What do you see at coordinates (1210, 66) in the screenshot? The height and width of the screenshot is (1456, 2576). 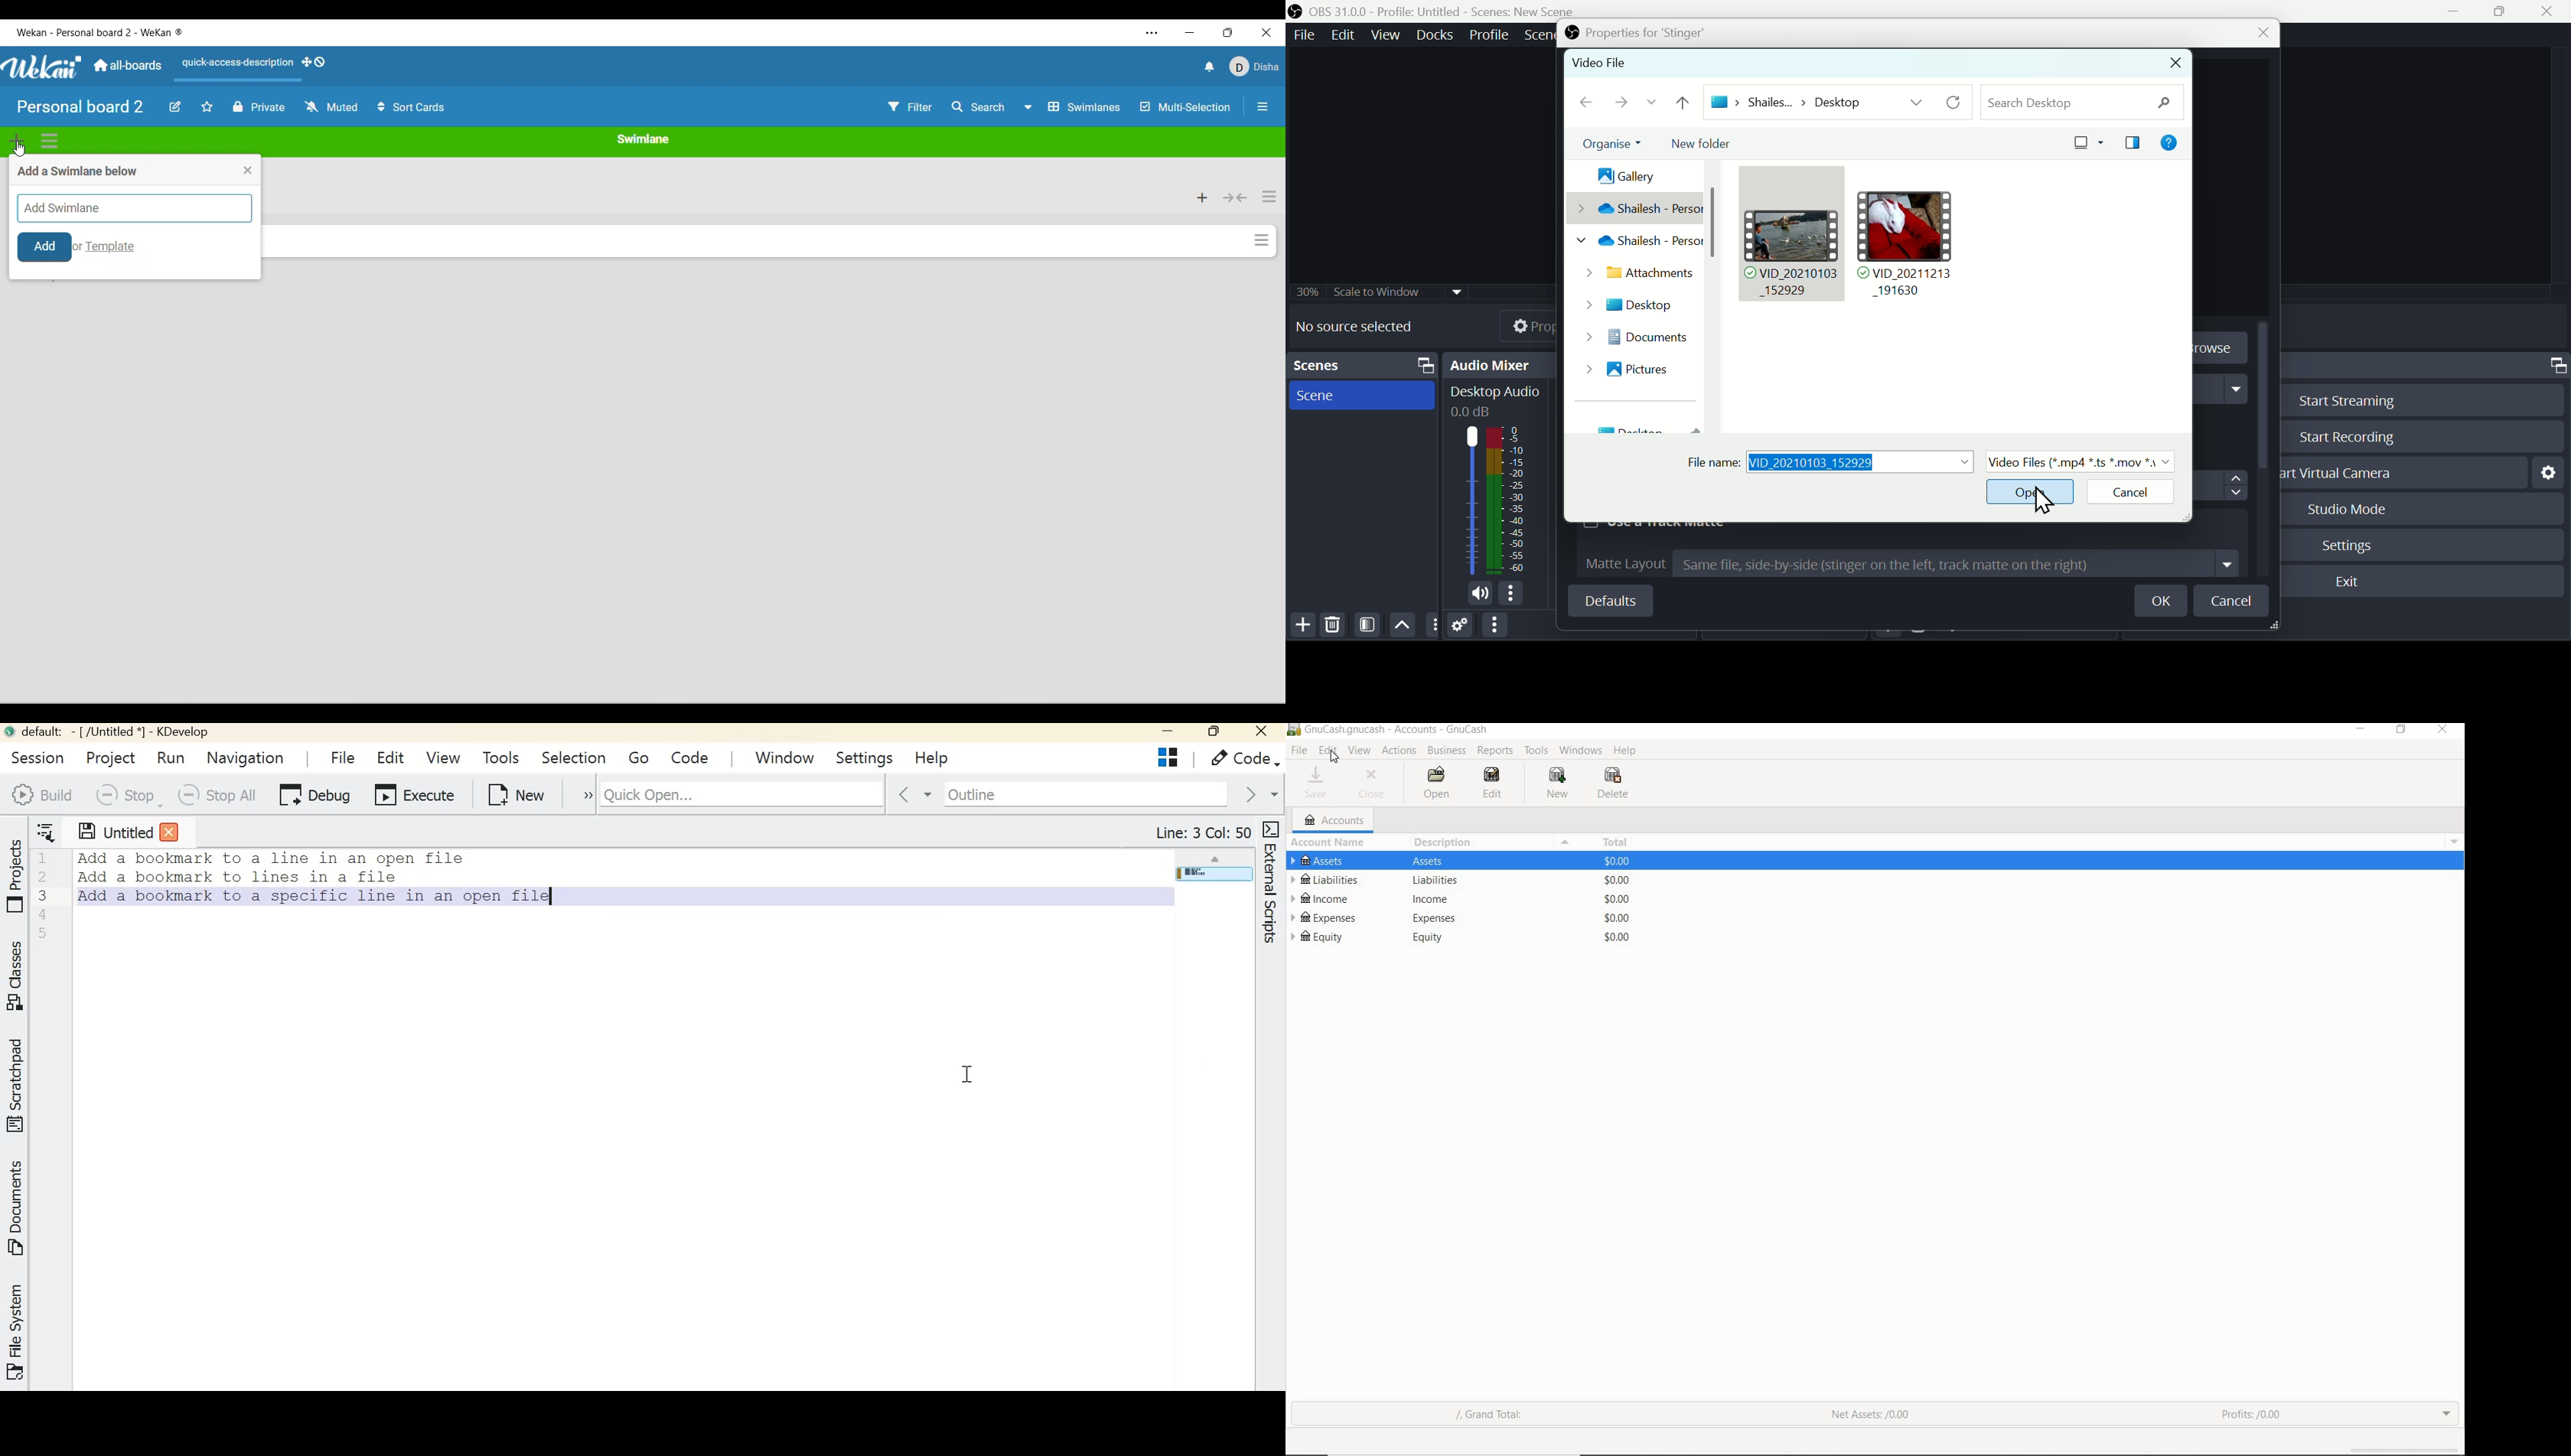 I see `Notifications ` at bounding box center [1210, 66].